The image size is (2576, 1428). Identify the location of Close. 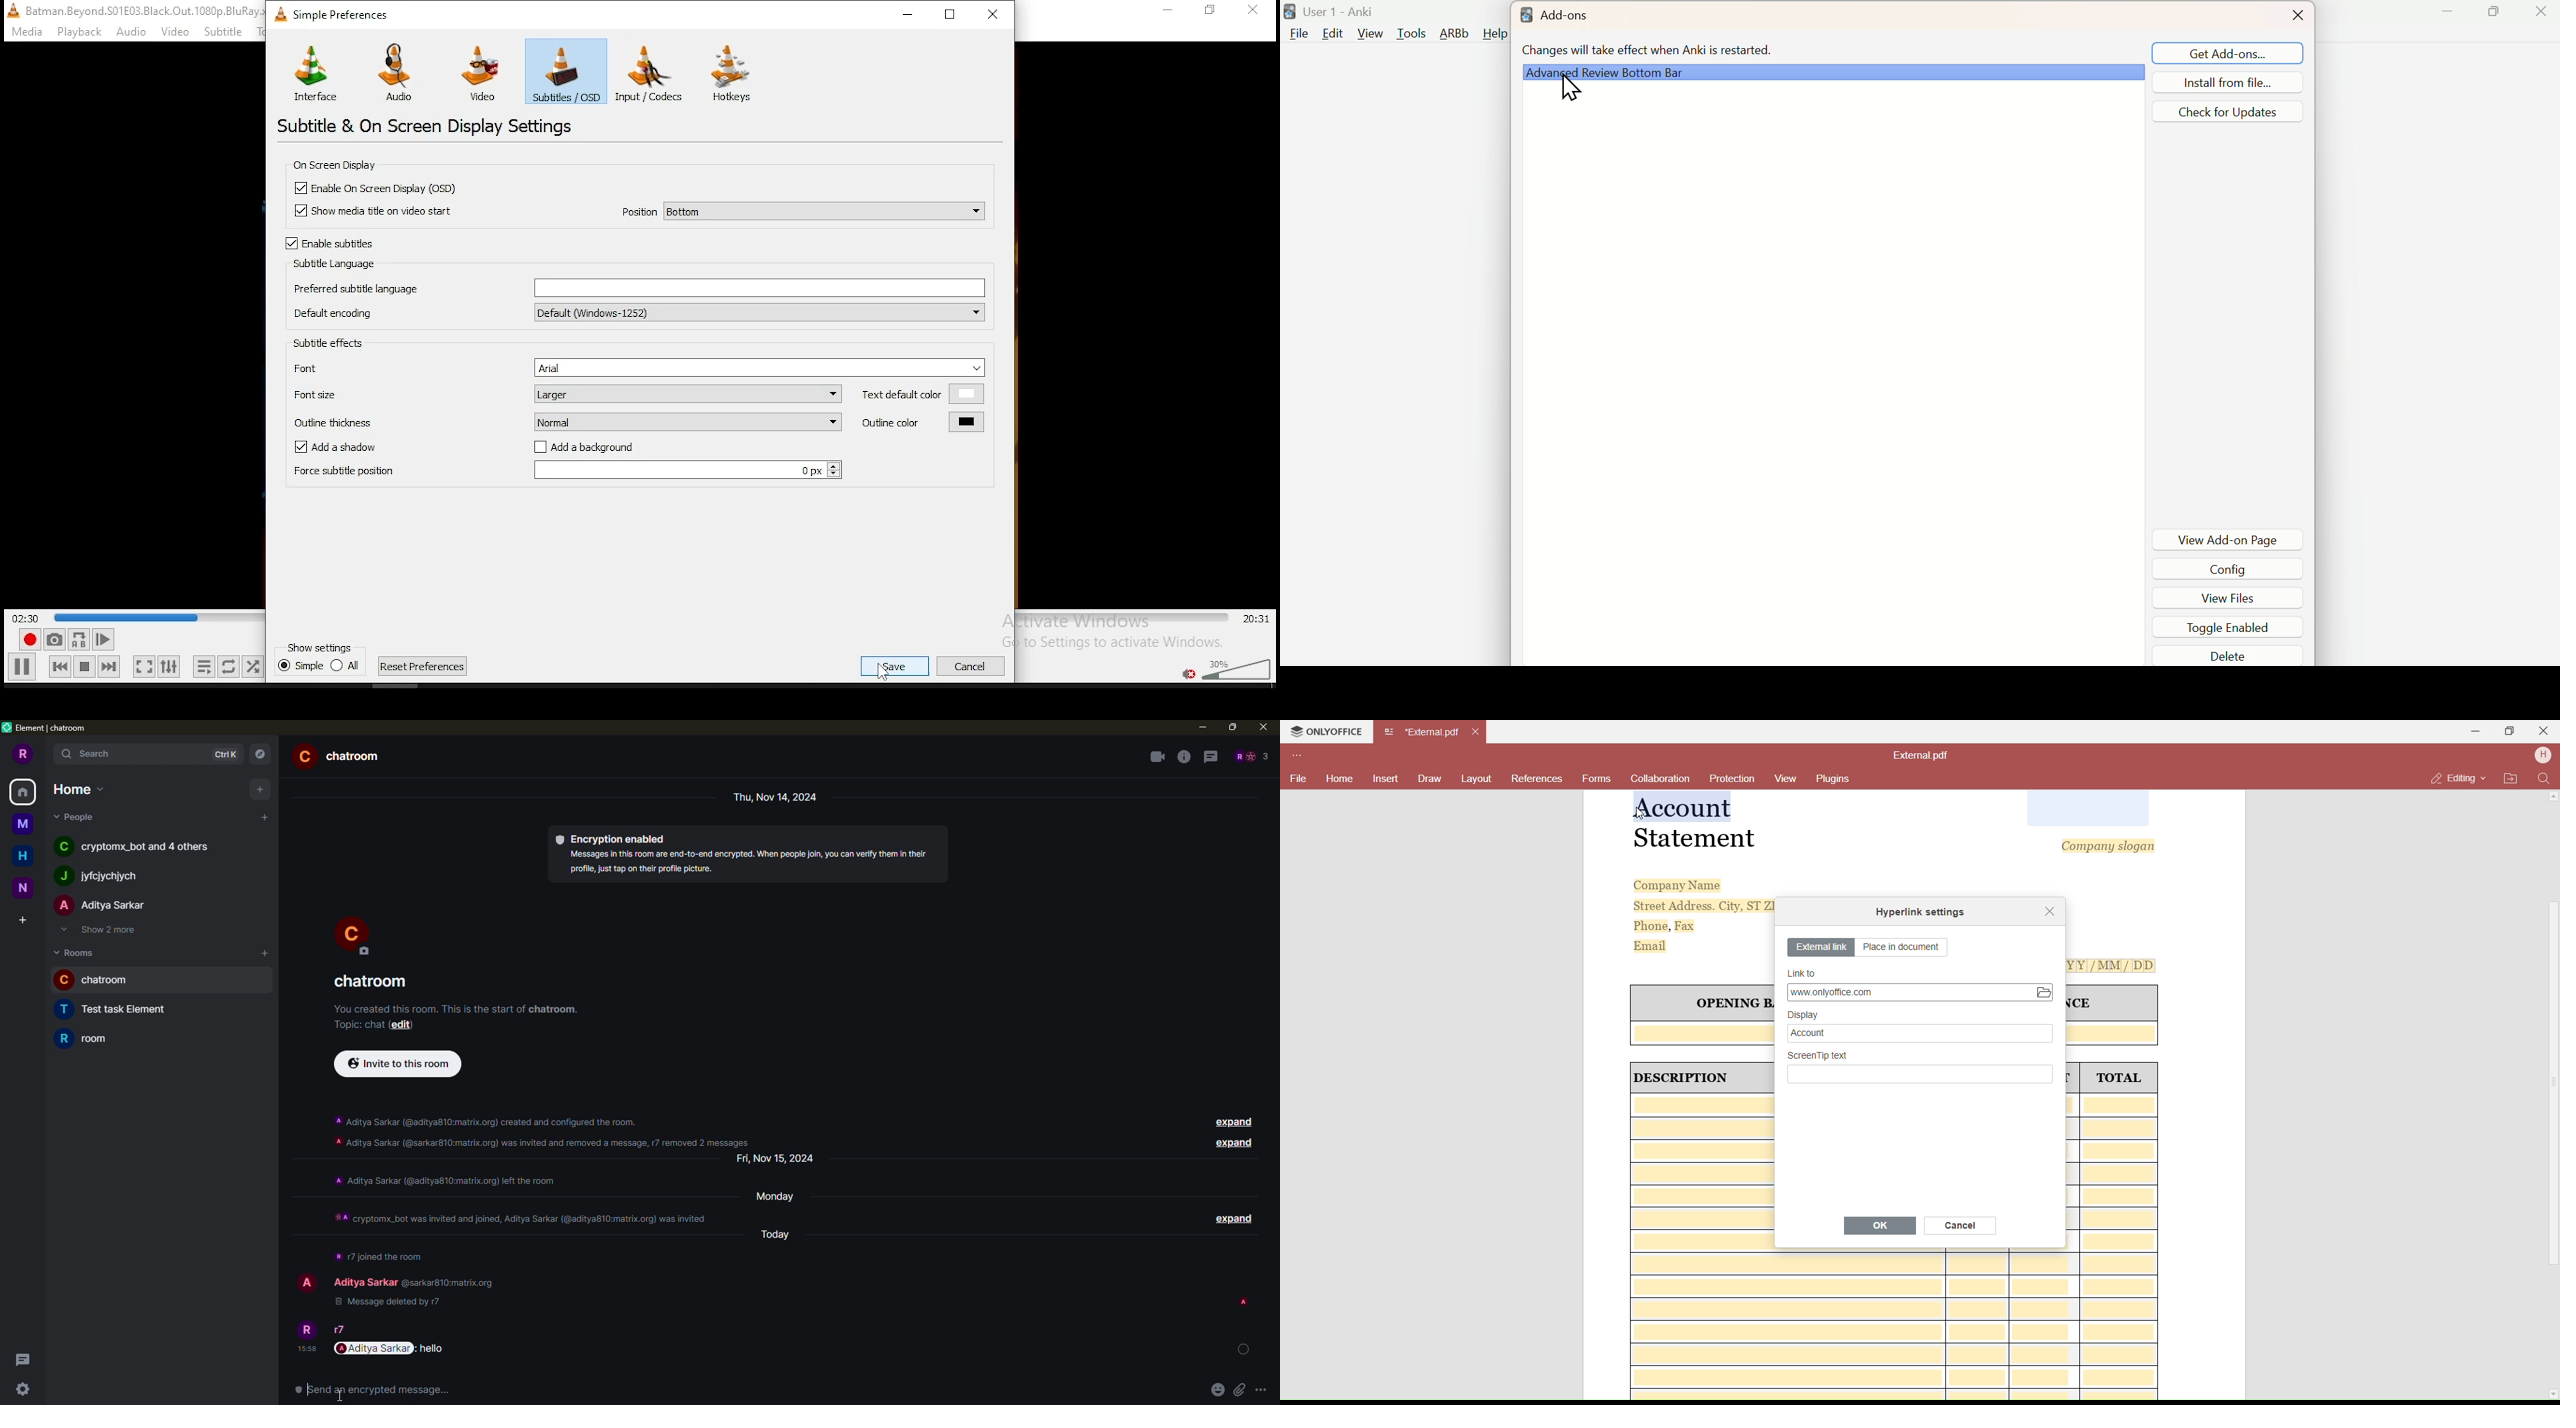
(2544, 730).